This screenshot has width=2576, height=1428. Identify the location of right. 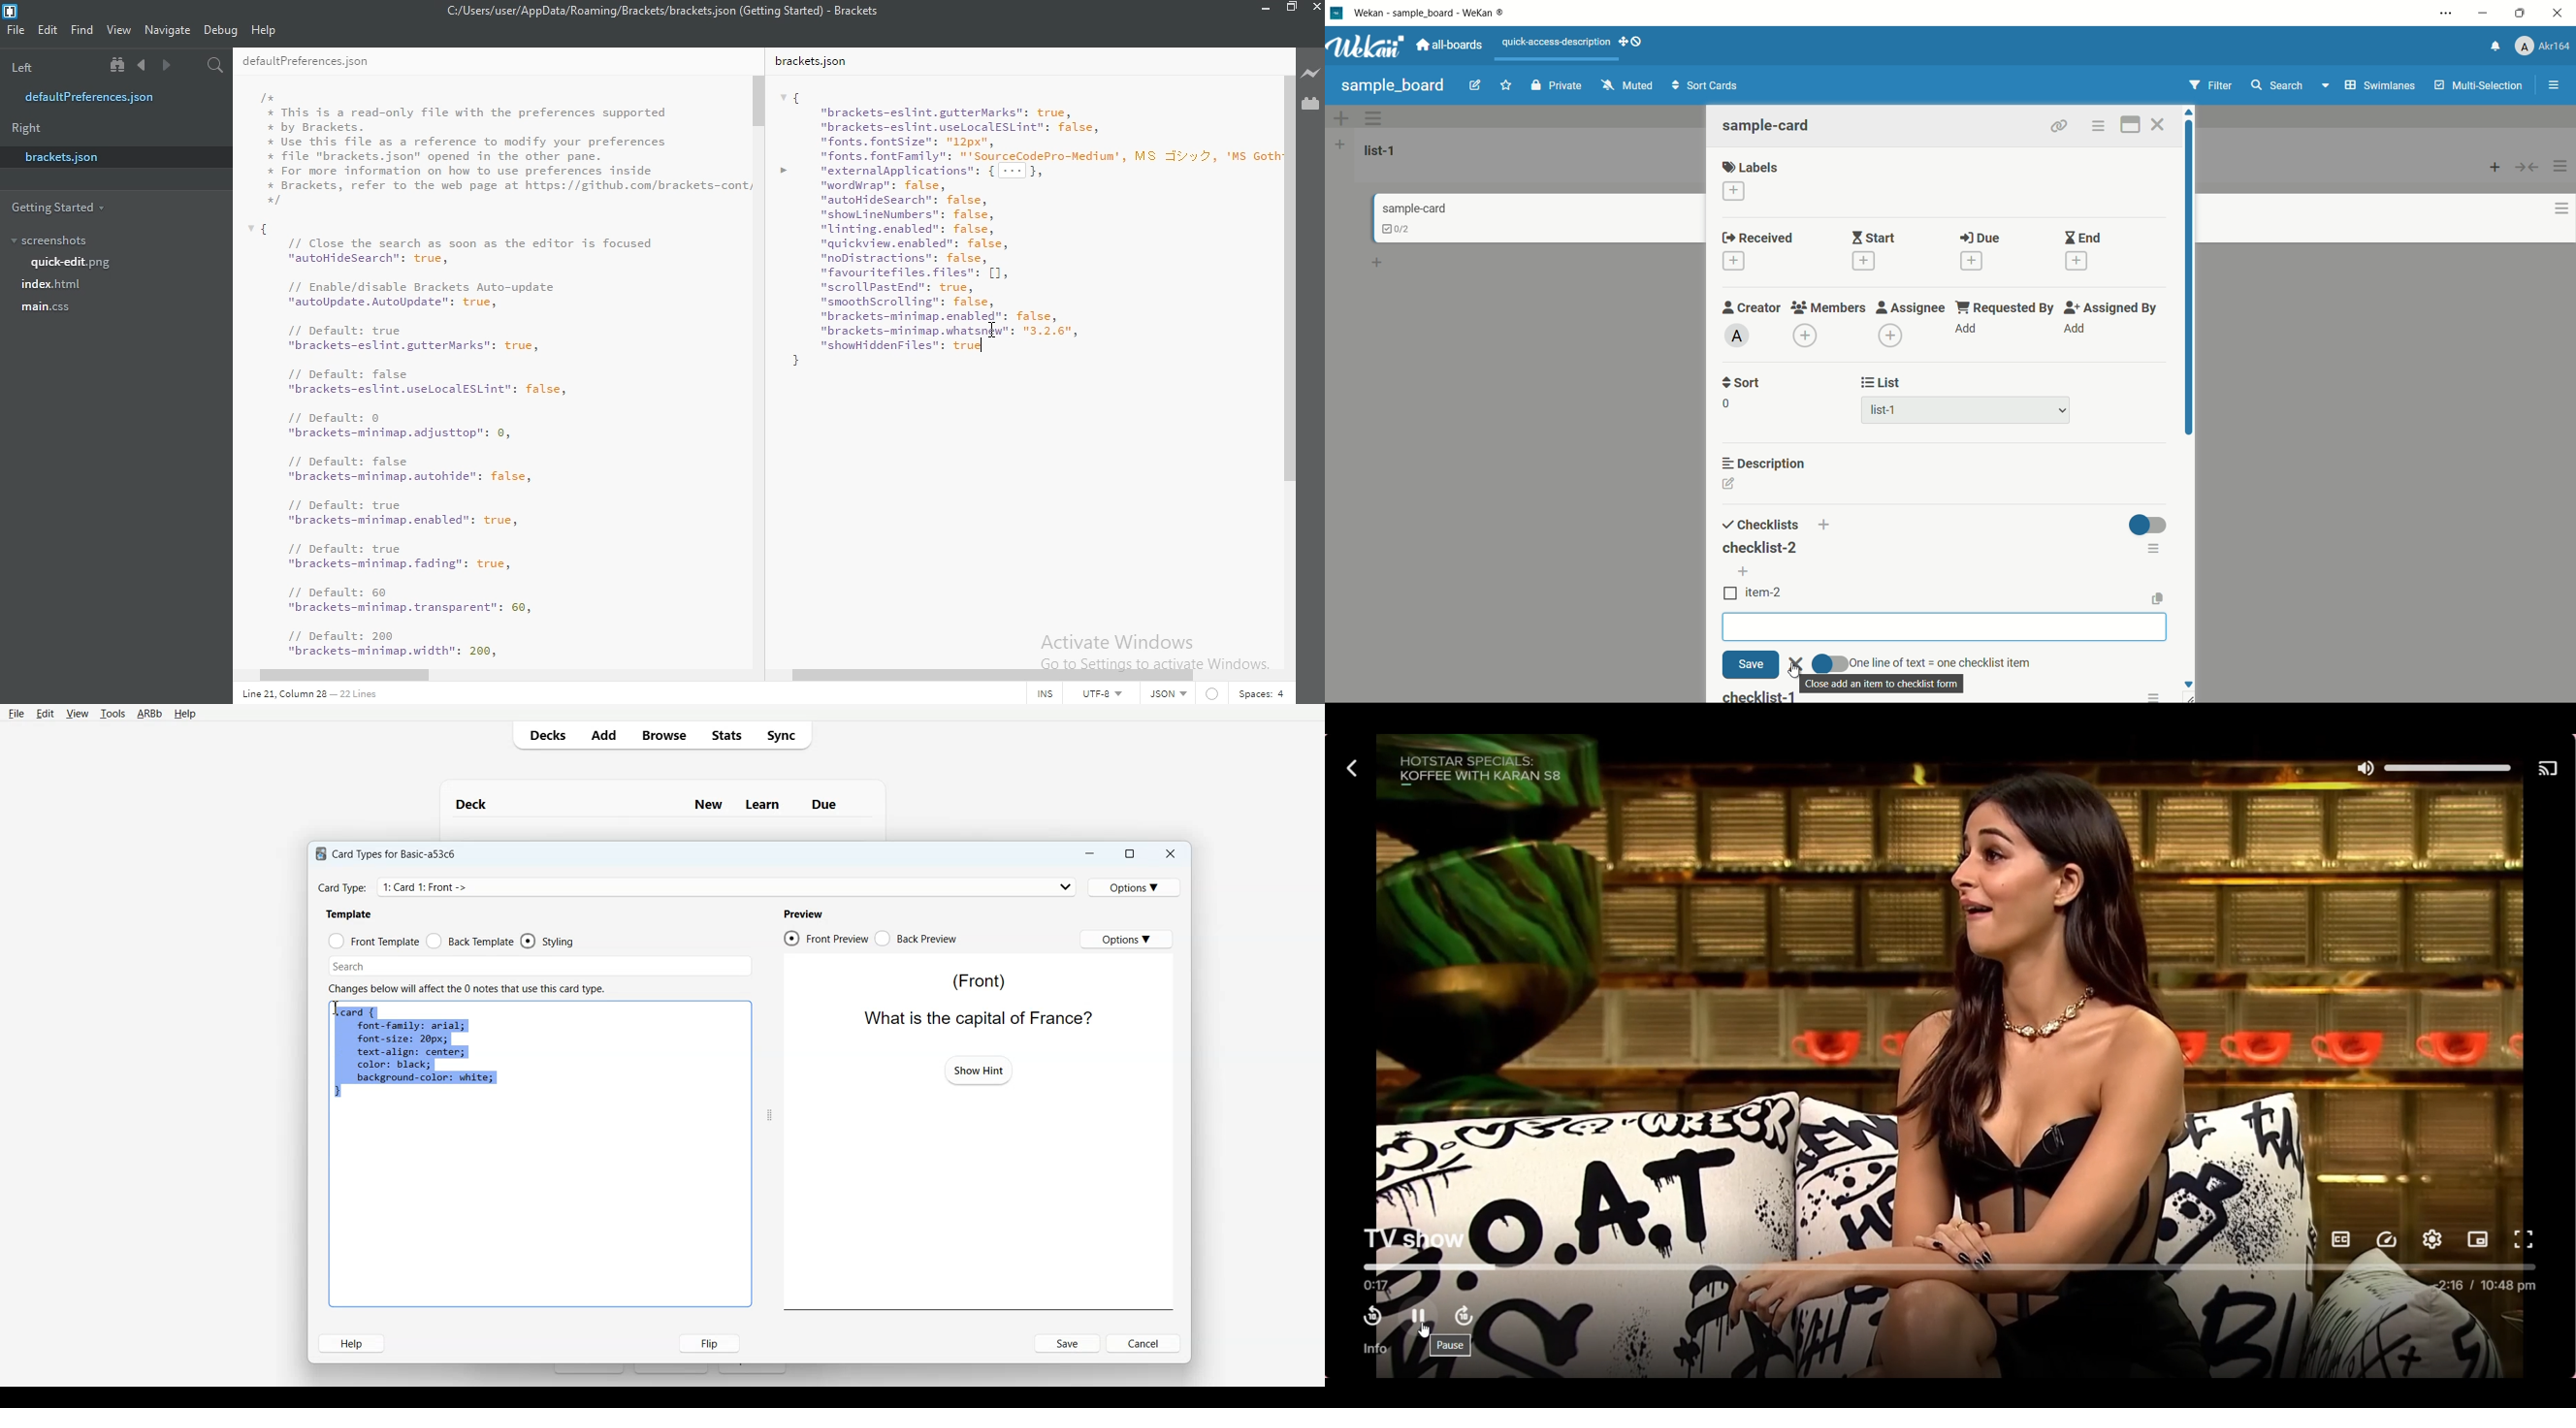
(24, 130).